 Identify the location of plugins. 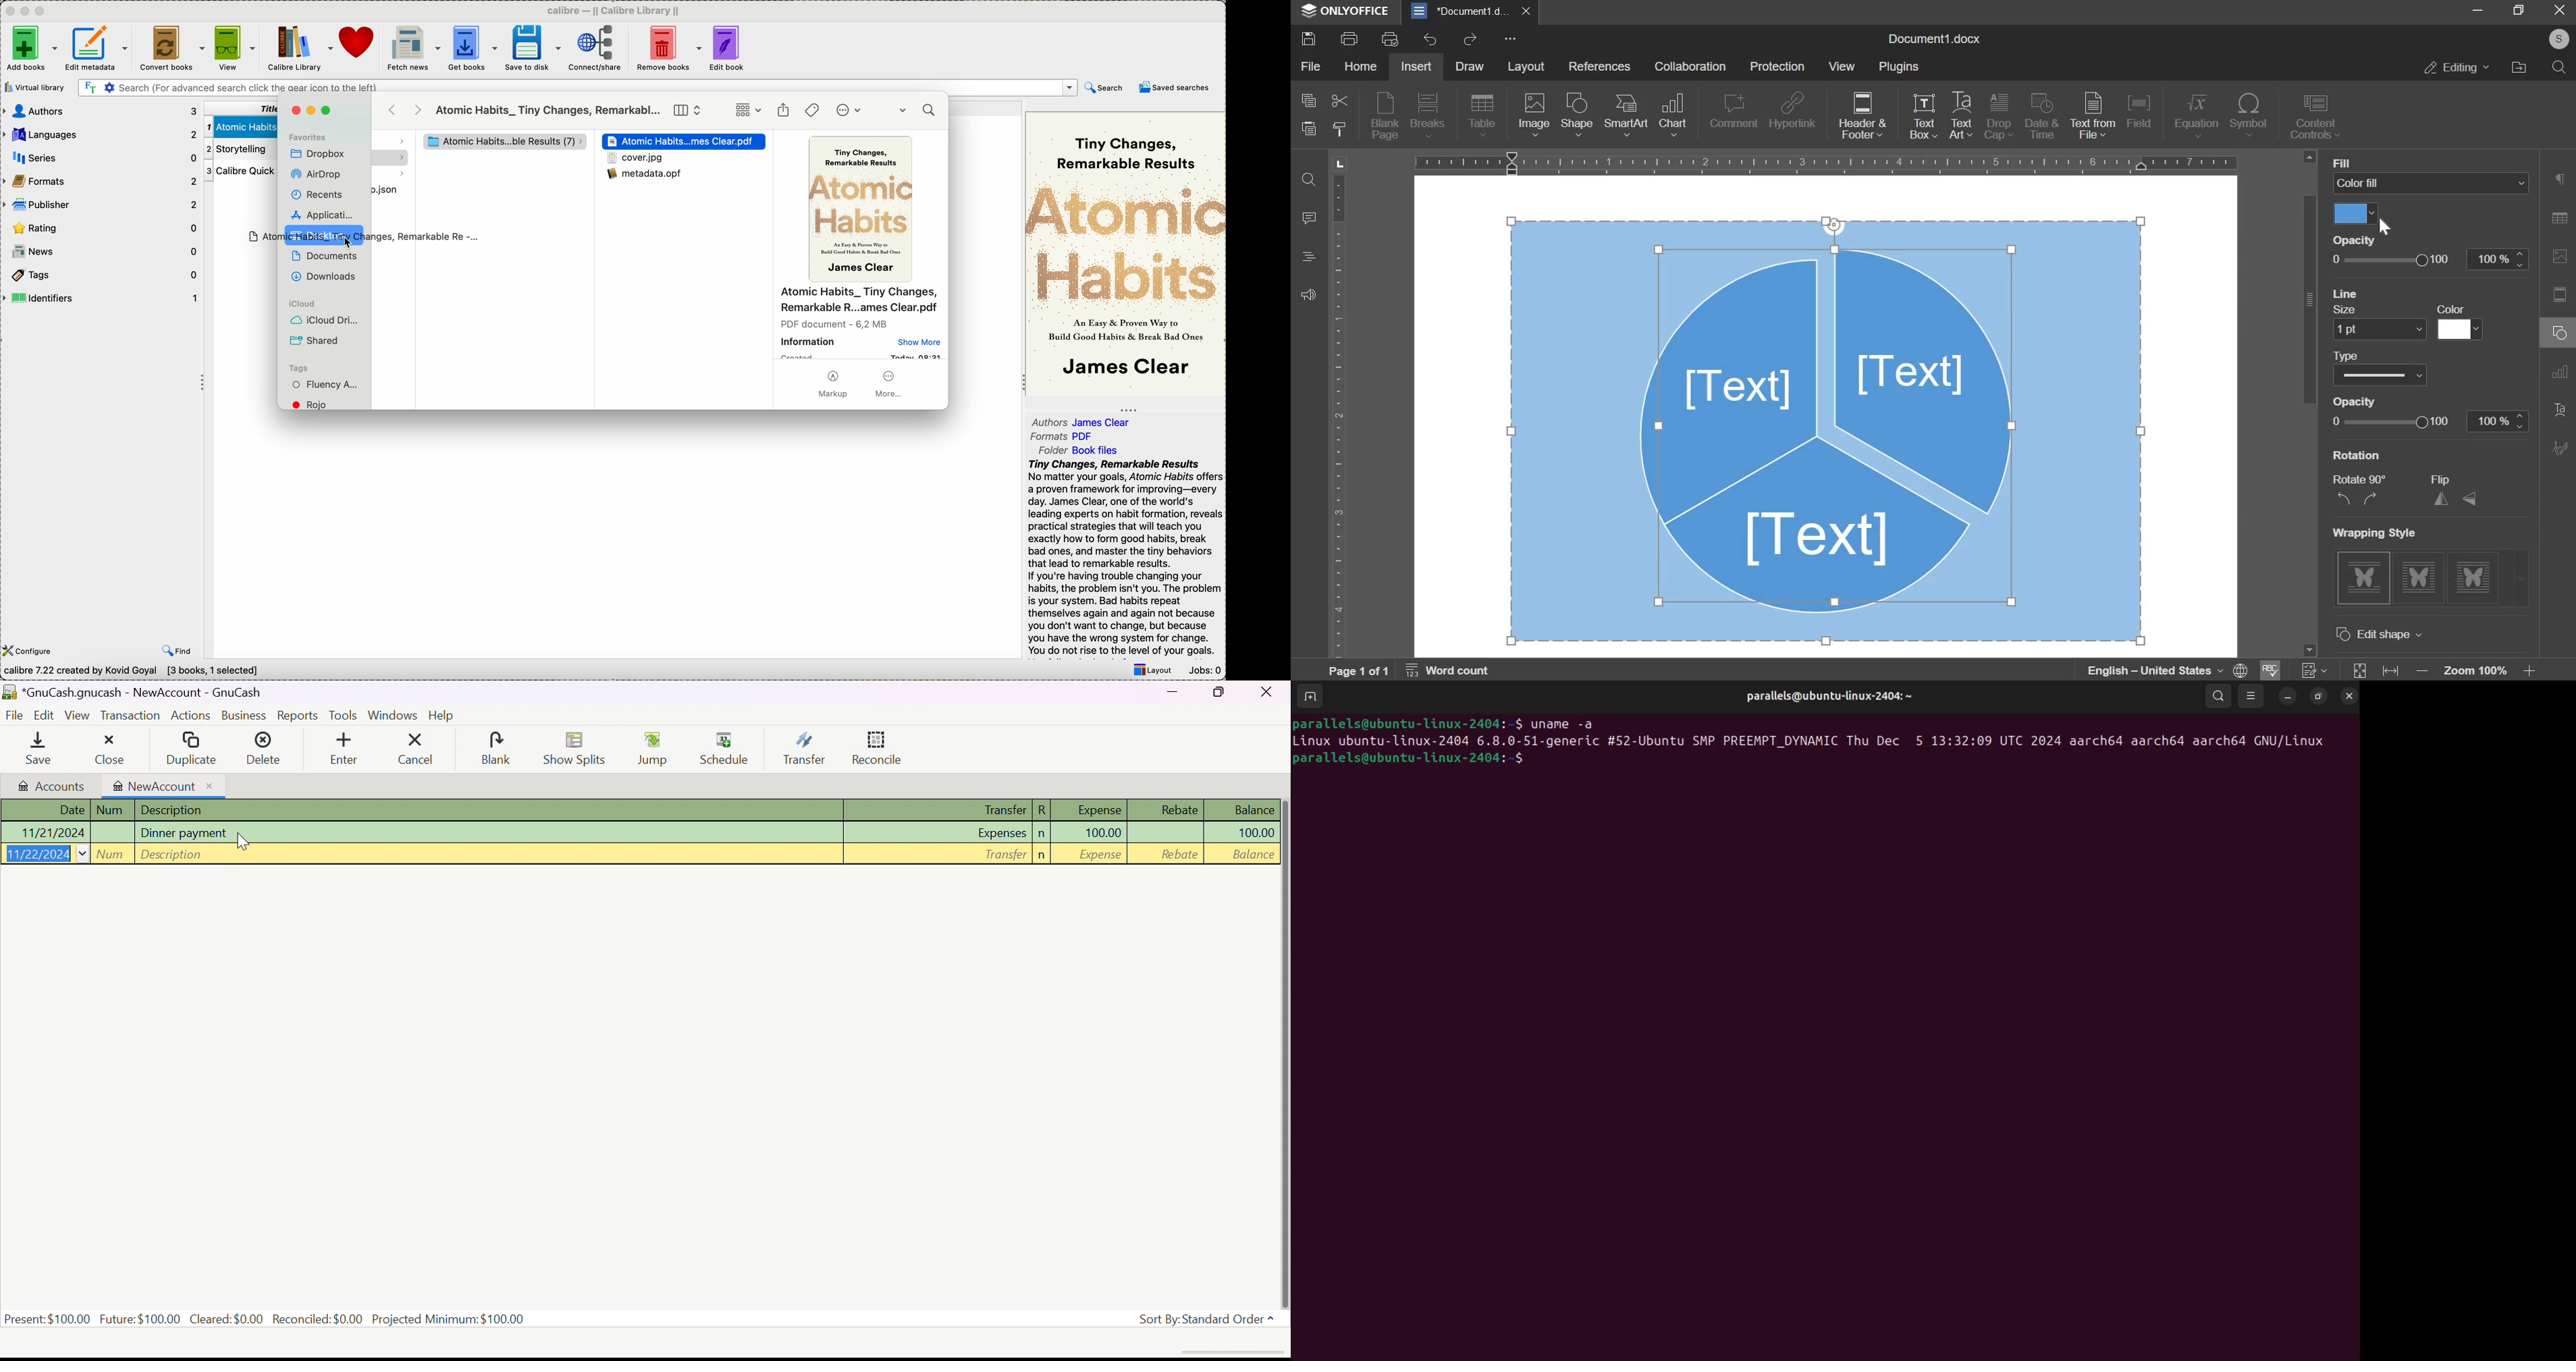
(1901, 67).